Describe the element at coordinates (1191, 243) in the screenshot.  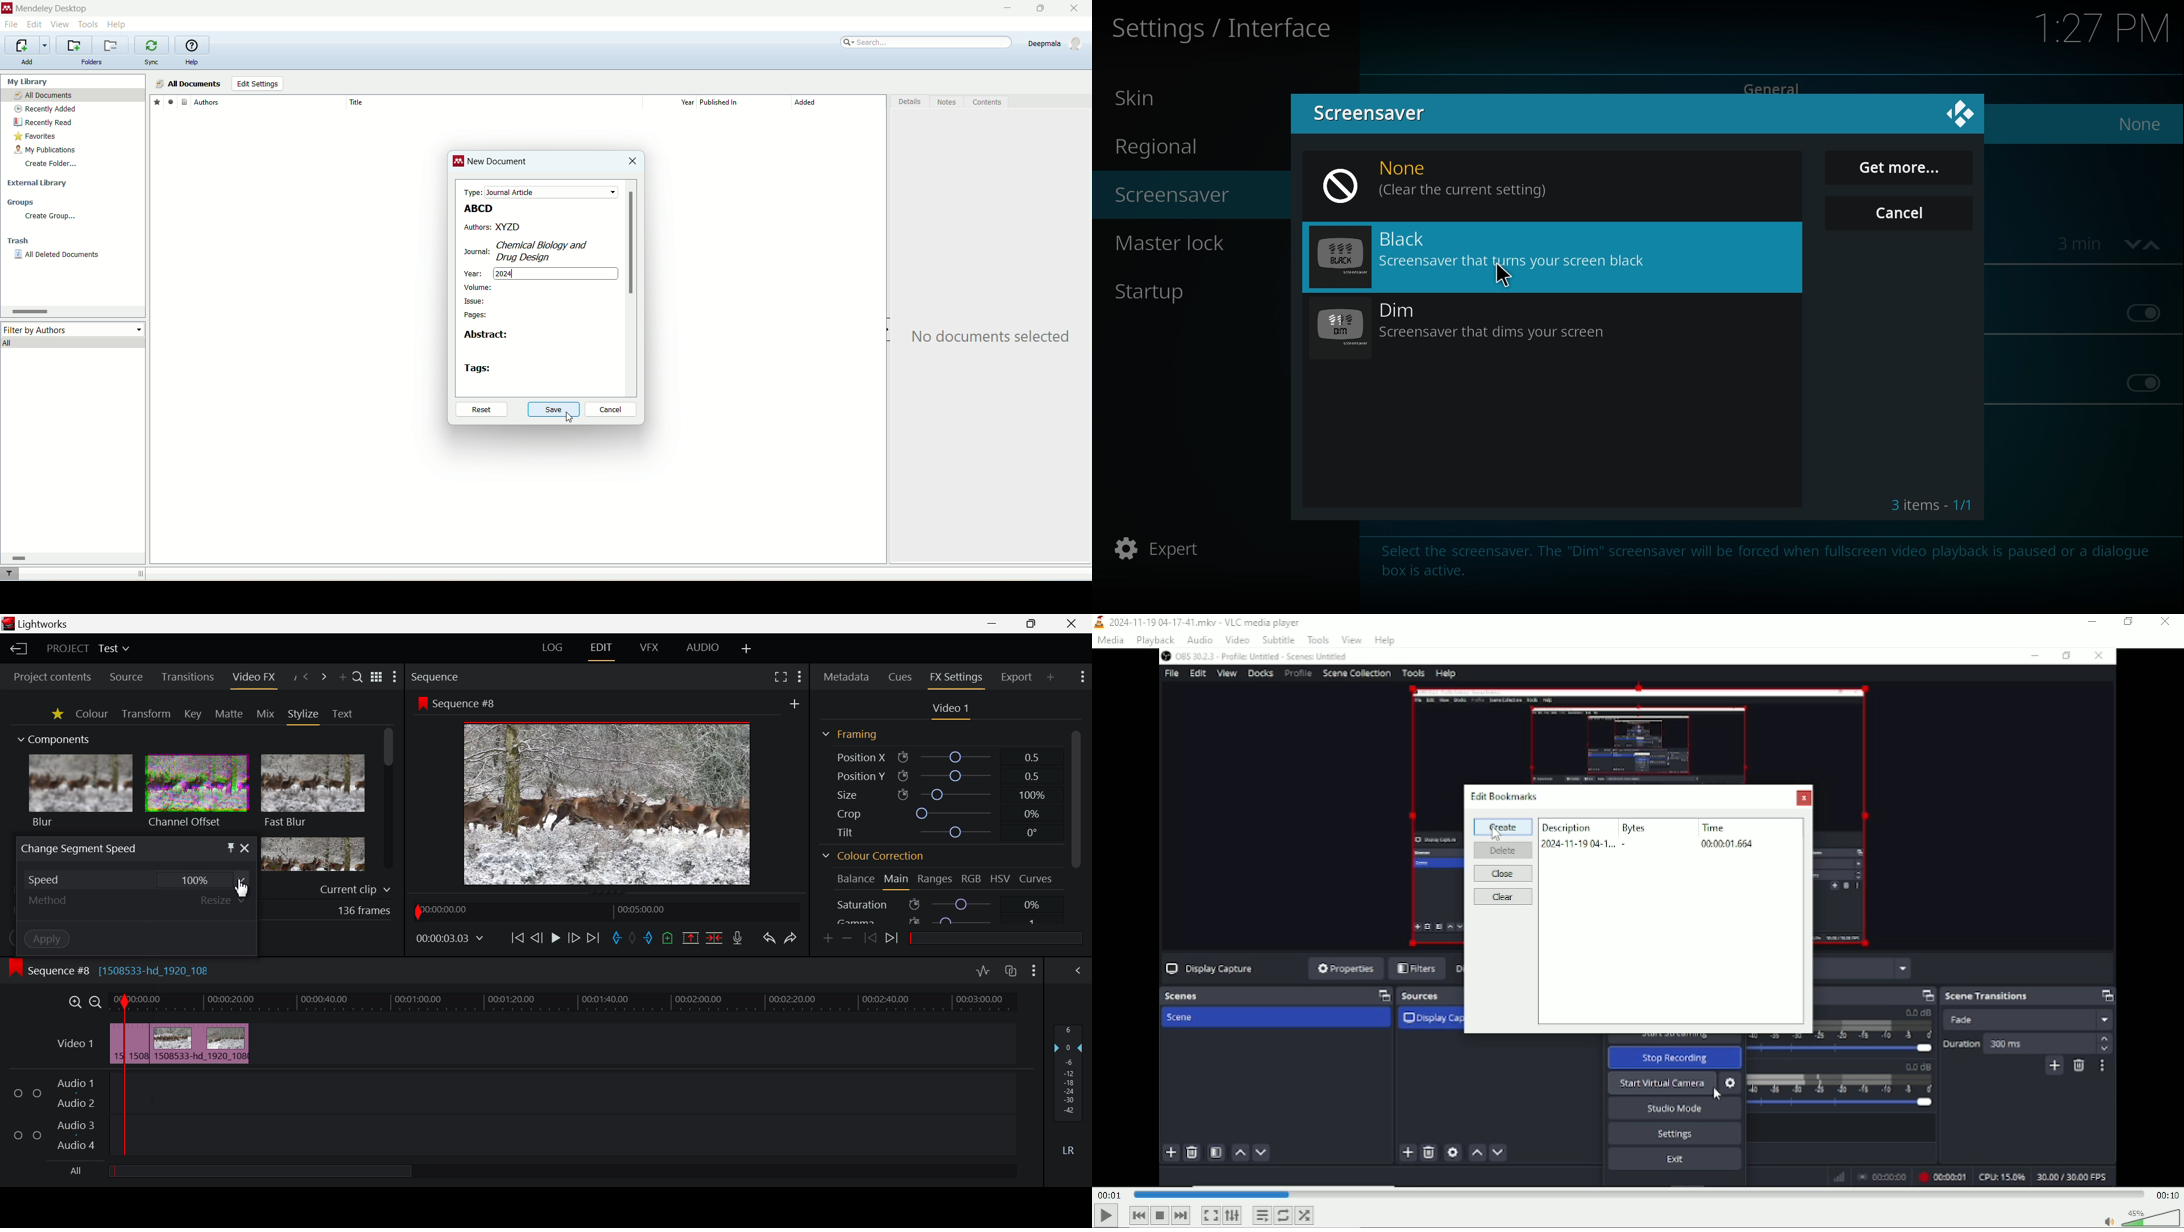
I see `master lock` at that location.